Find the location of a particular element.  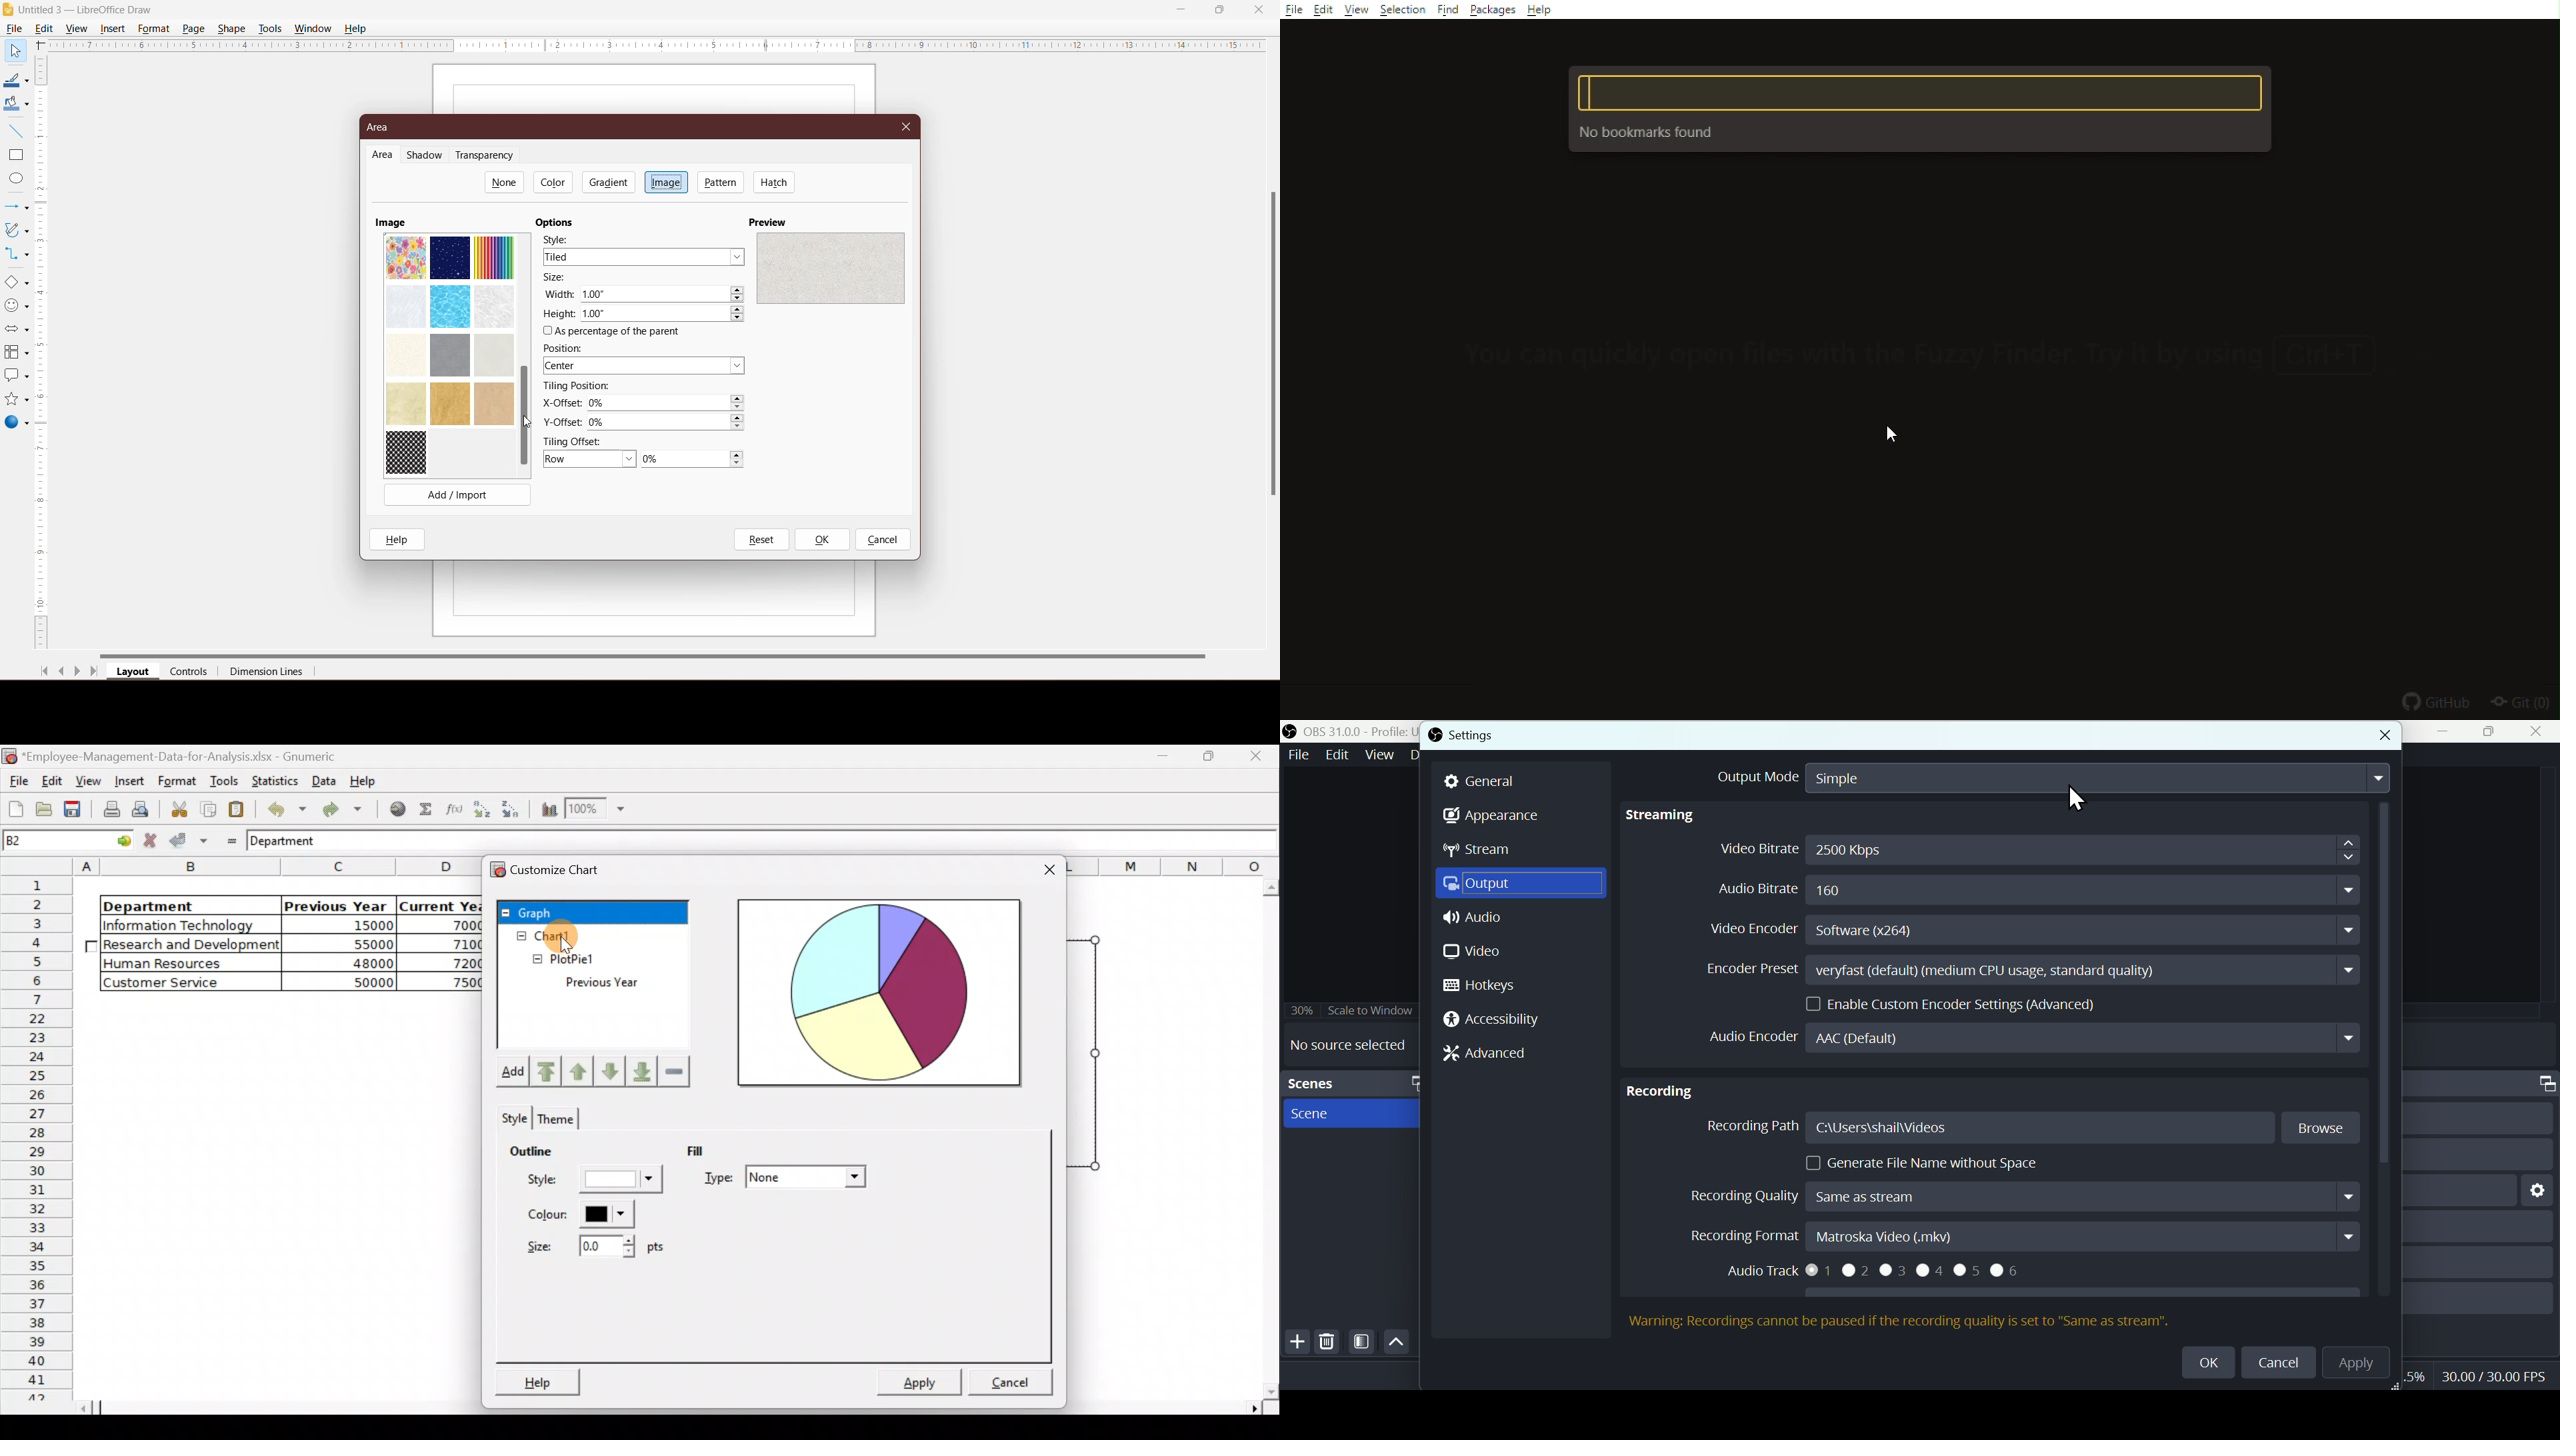

Streaming is located at coordinates (1702, 819).